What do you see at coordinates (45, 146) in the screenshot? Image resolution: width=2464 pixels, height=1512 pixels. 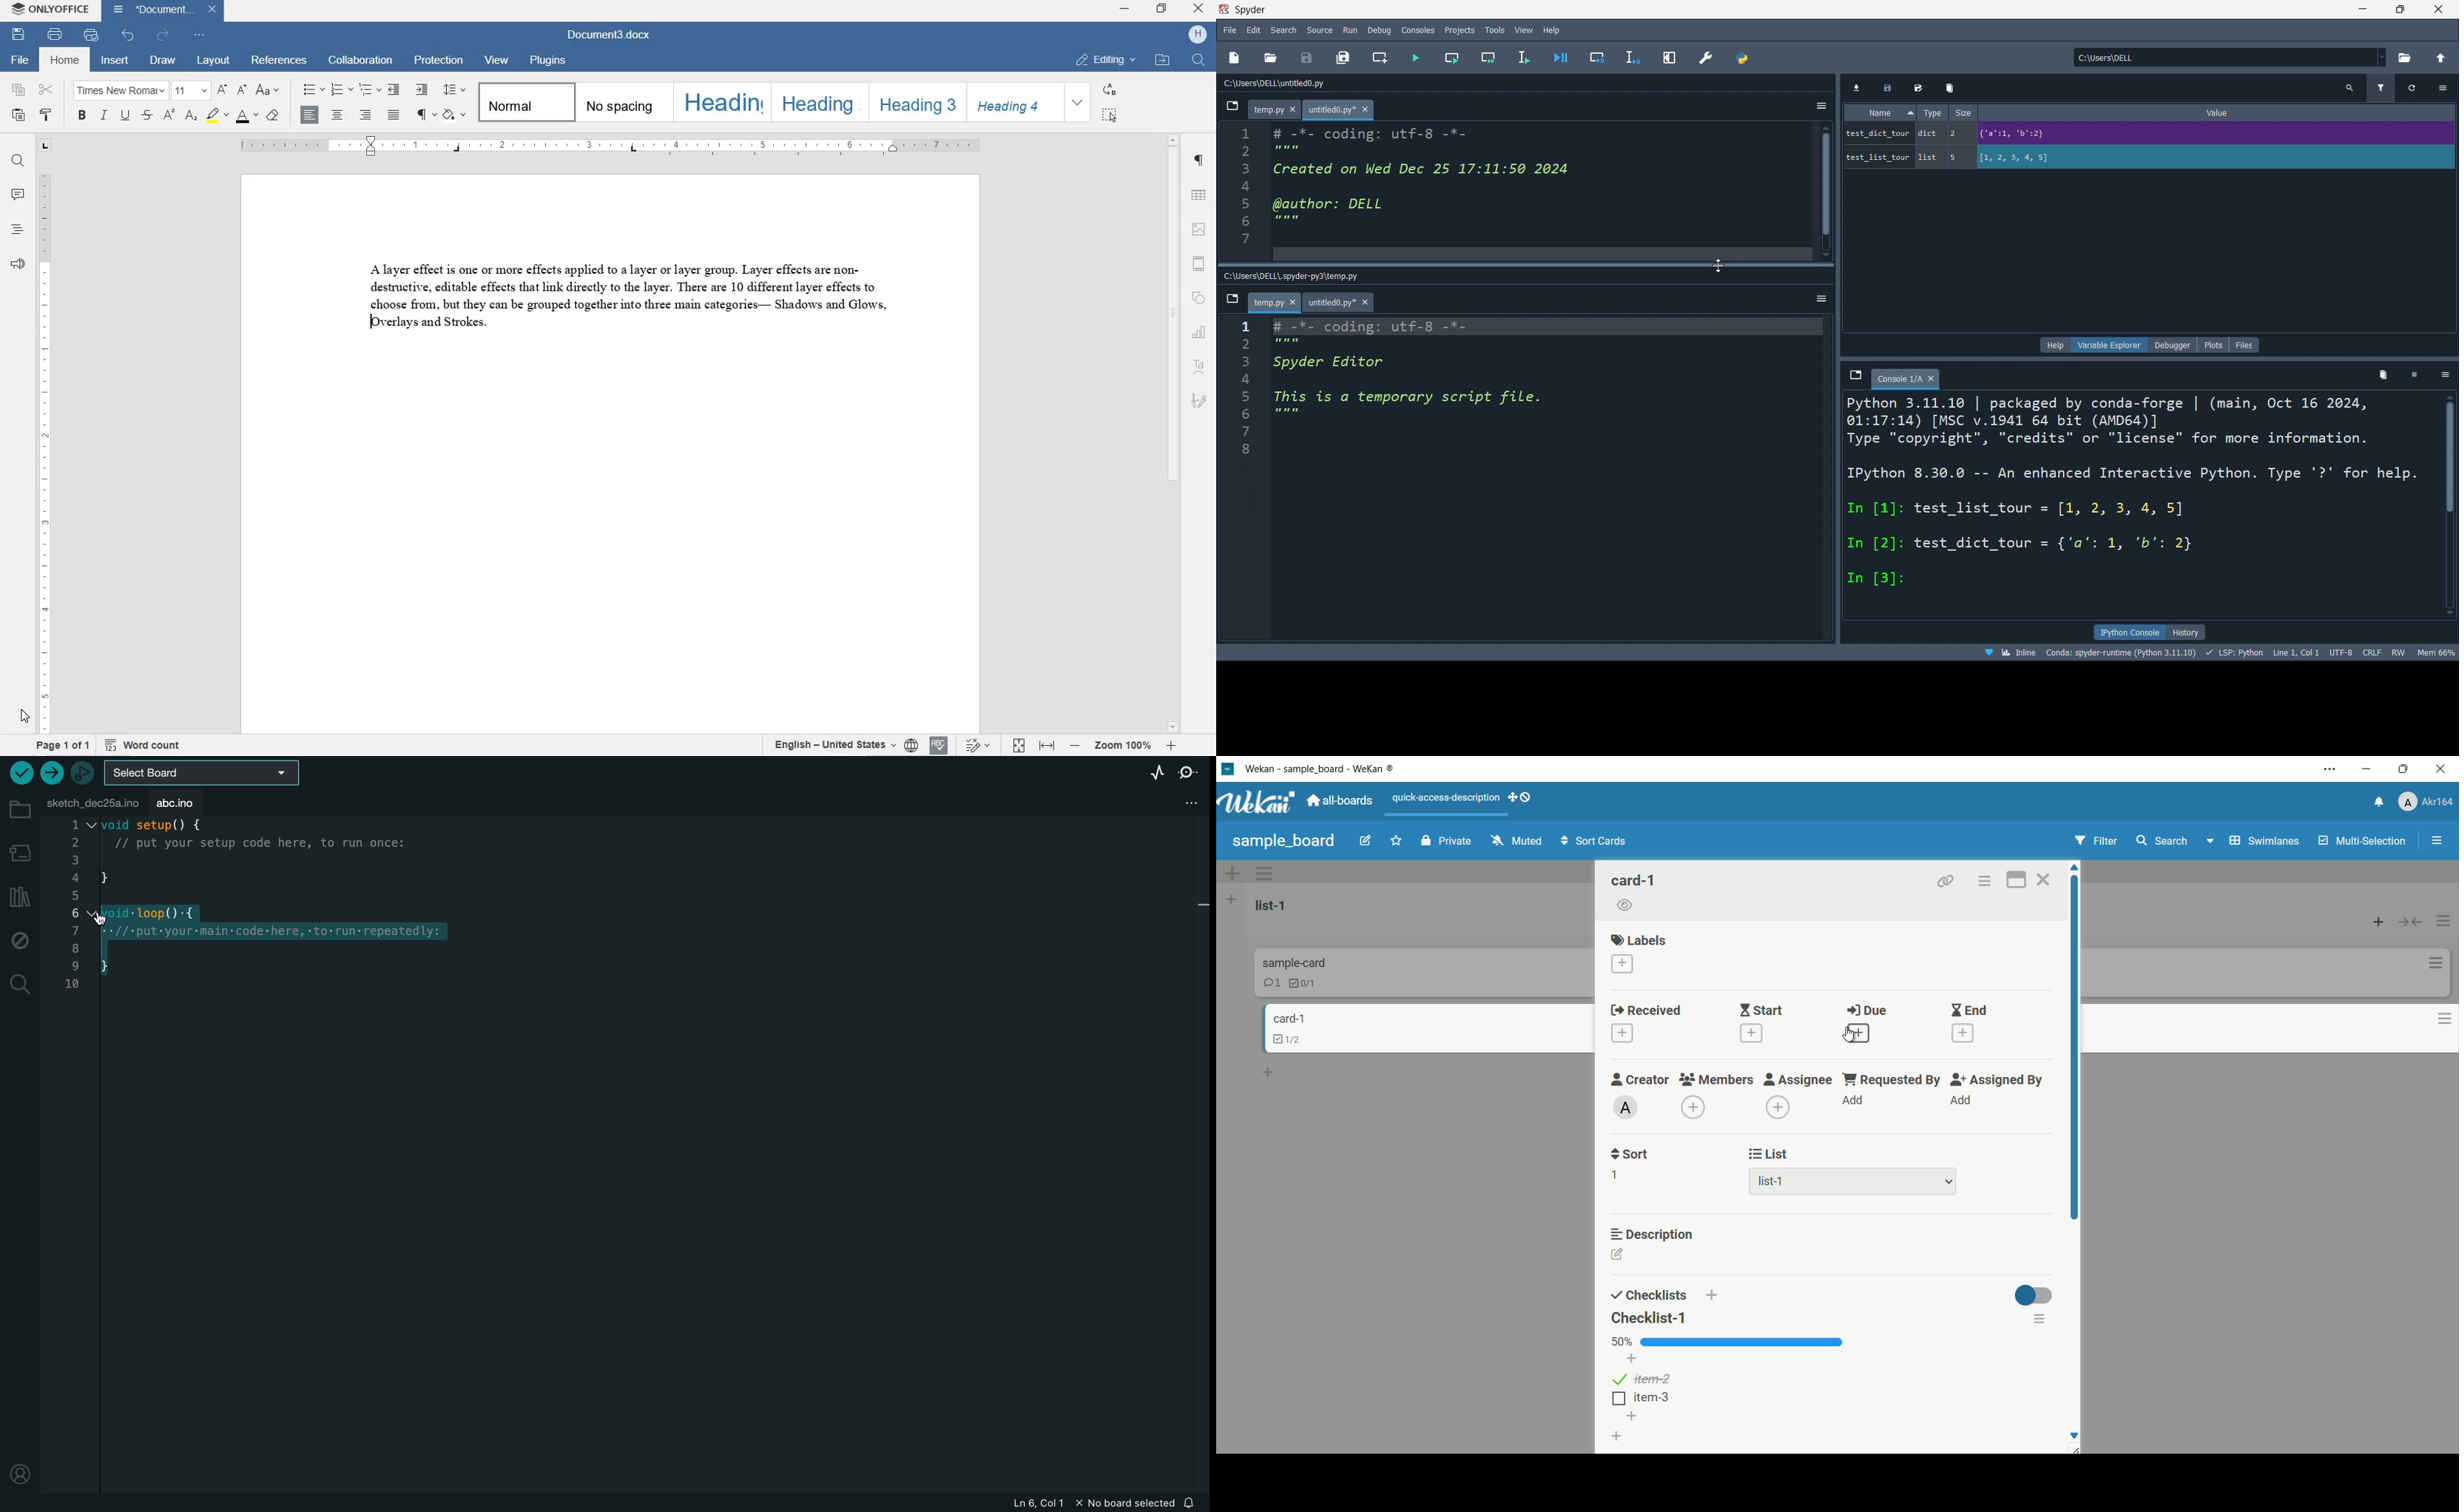 I see `tab` at bounding box center [45, 146].